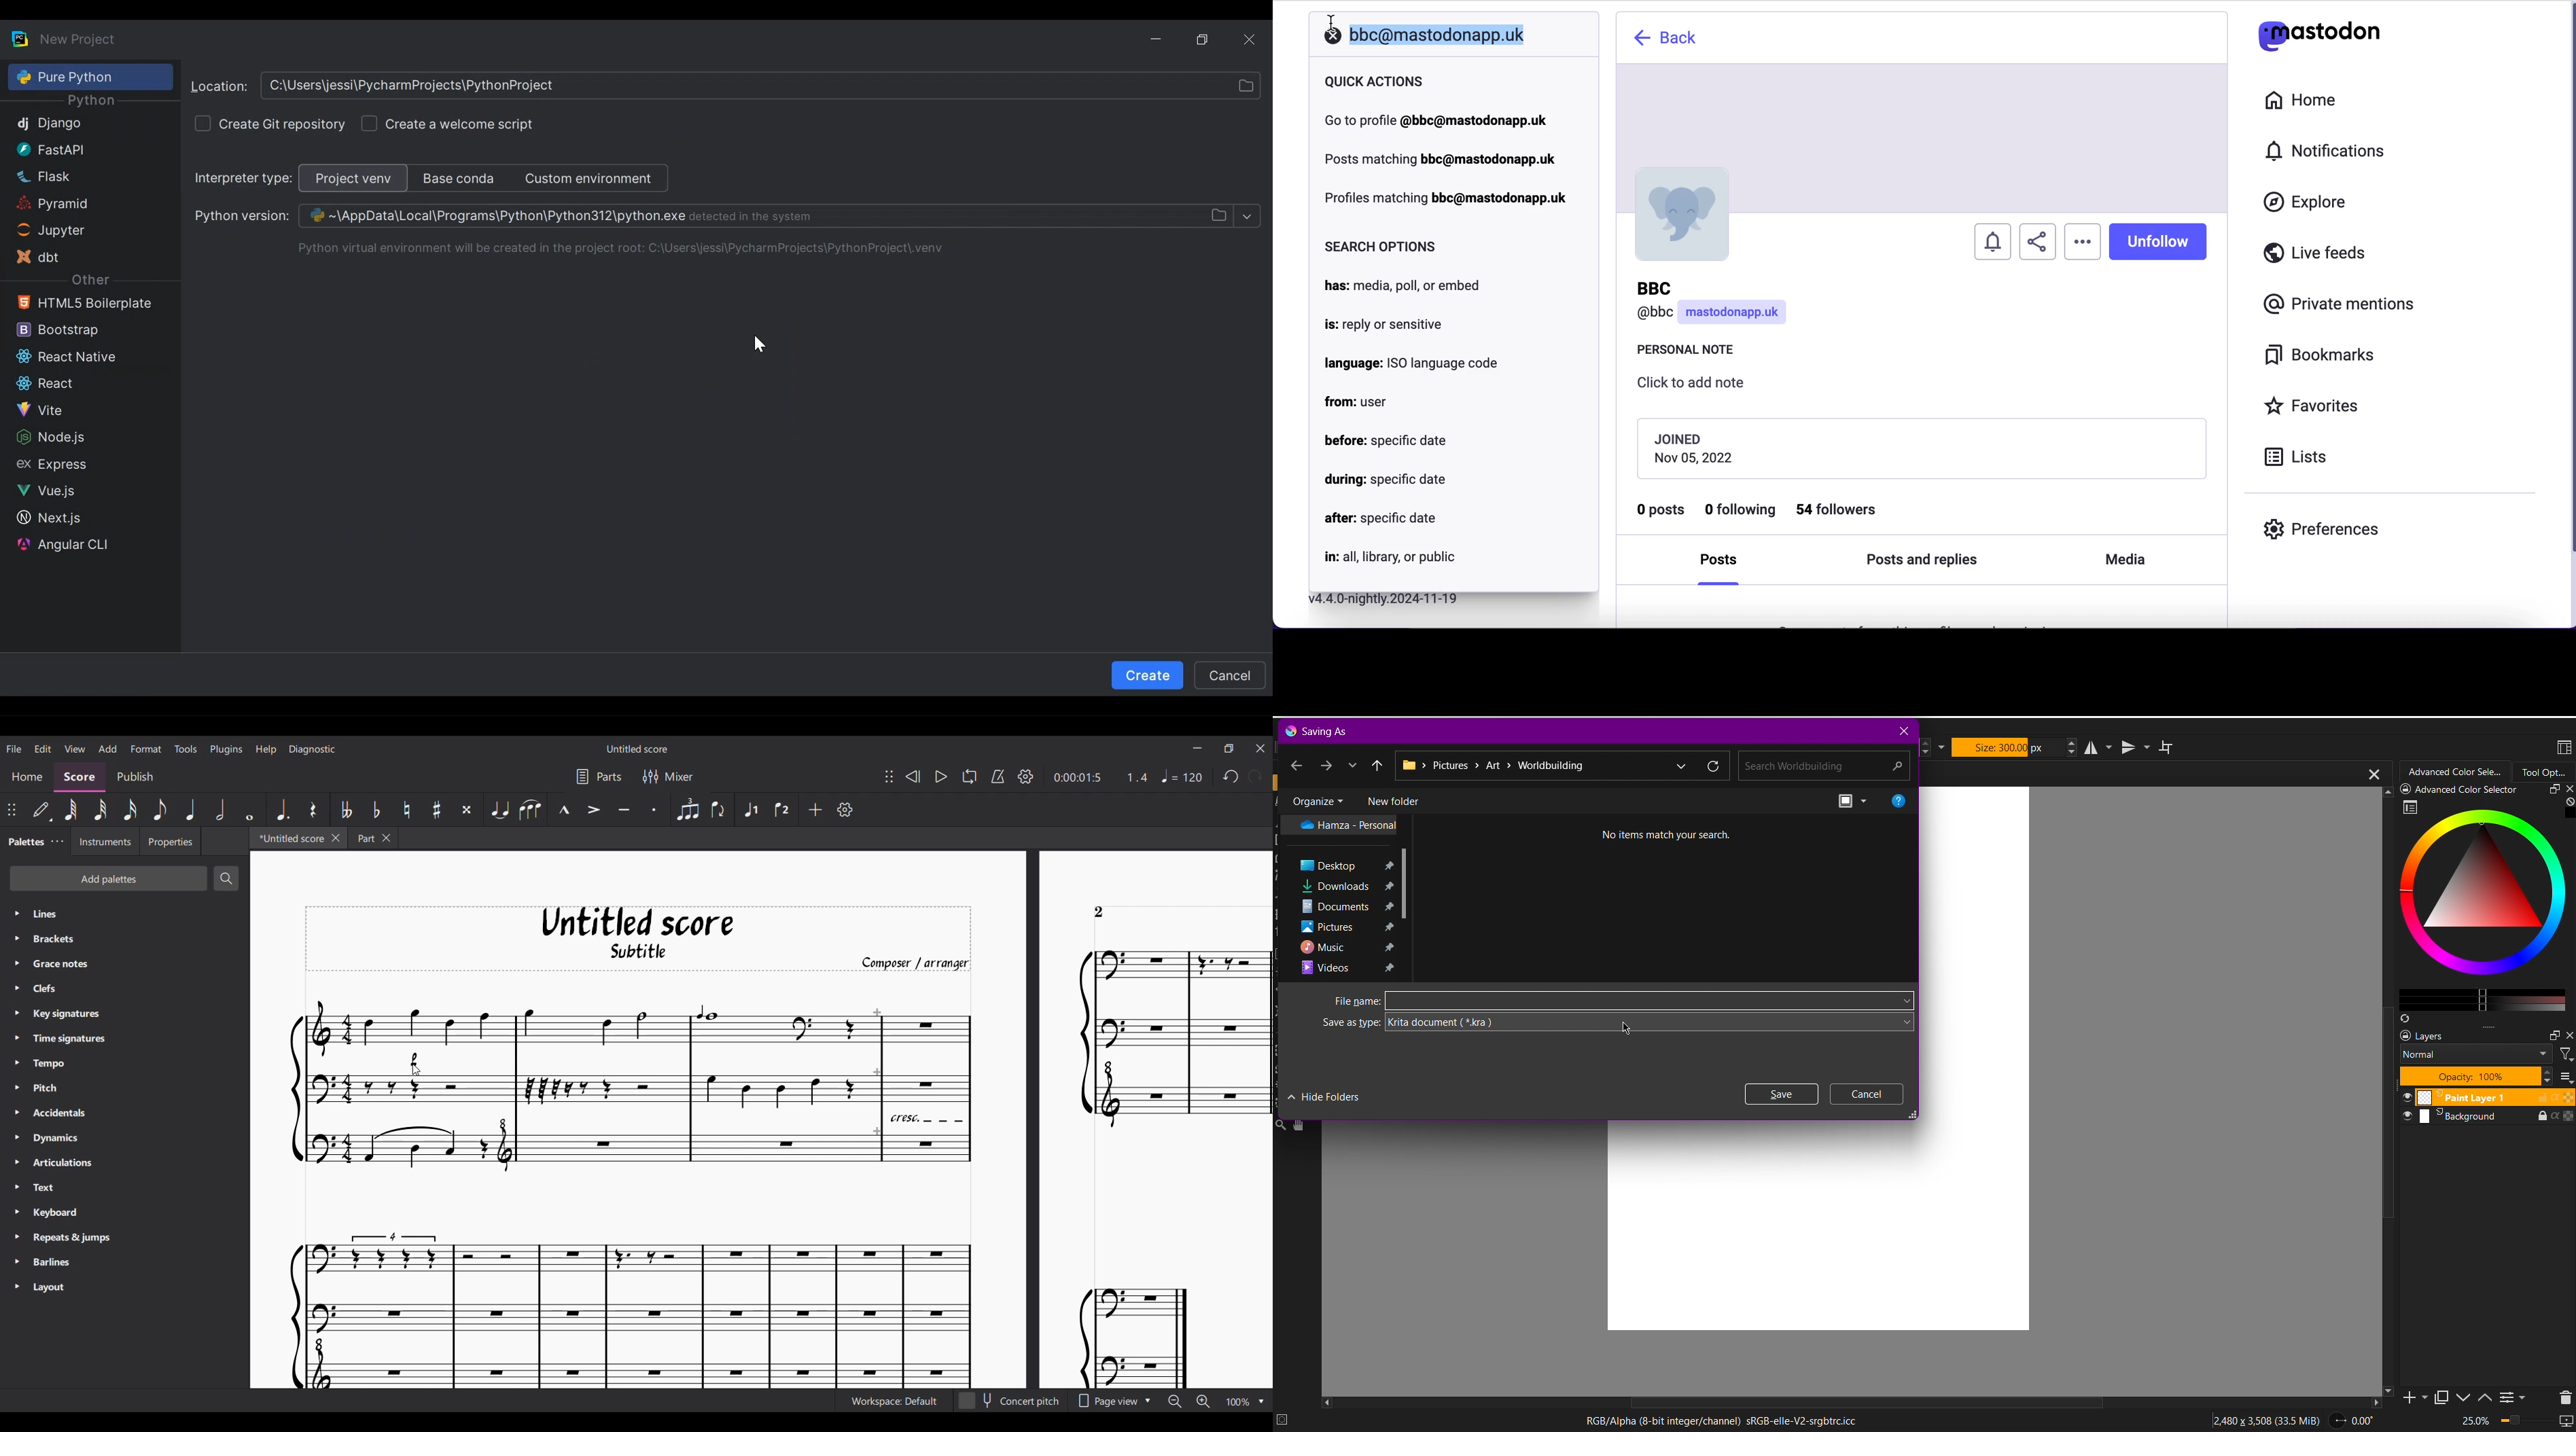 The width and height of the screenshot is (2576, 1456). What do you see at coordinates (2330, 150) in the screenshot?
I see `notifications` at bounding box center [2330, 150].